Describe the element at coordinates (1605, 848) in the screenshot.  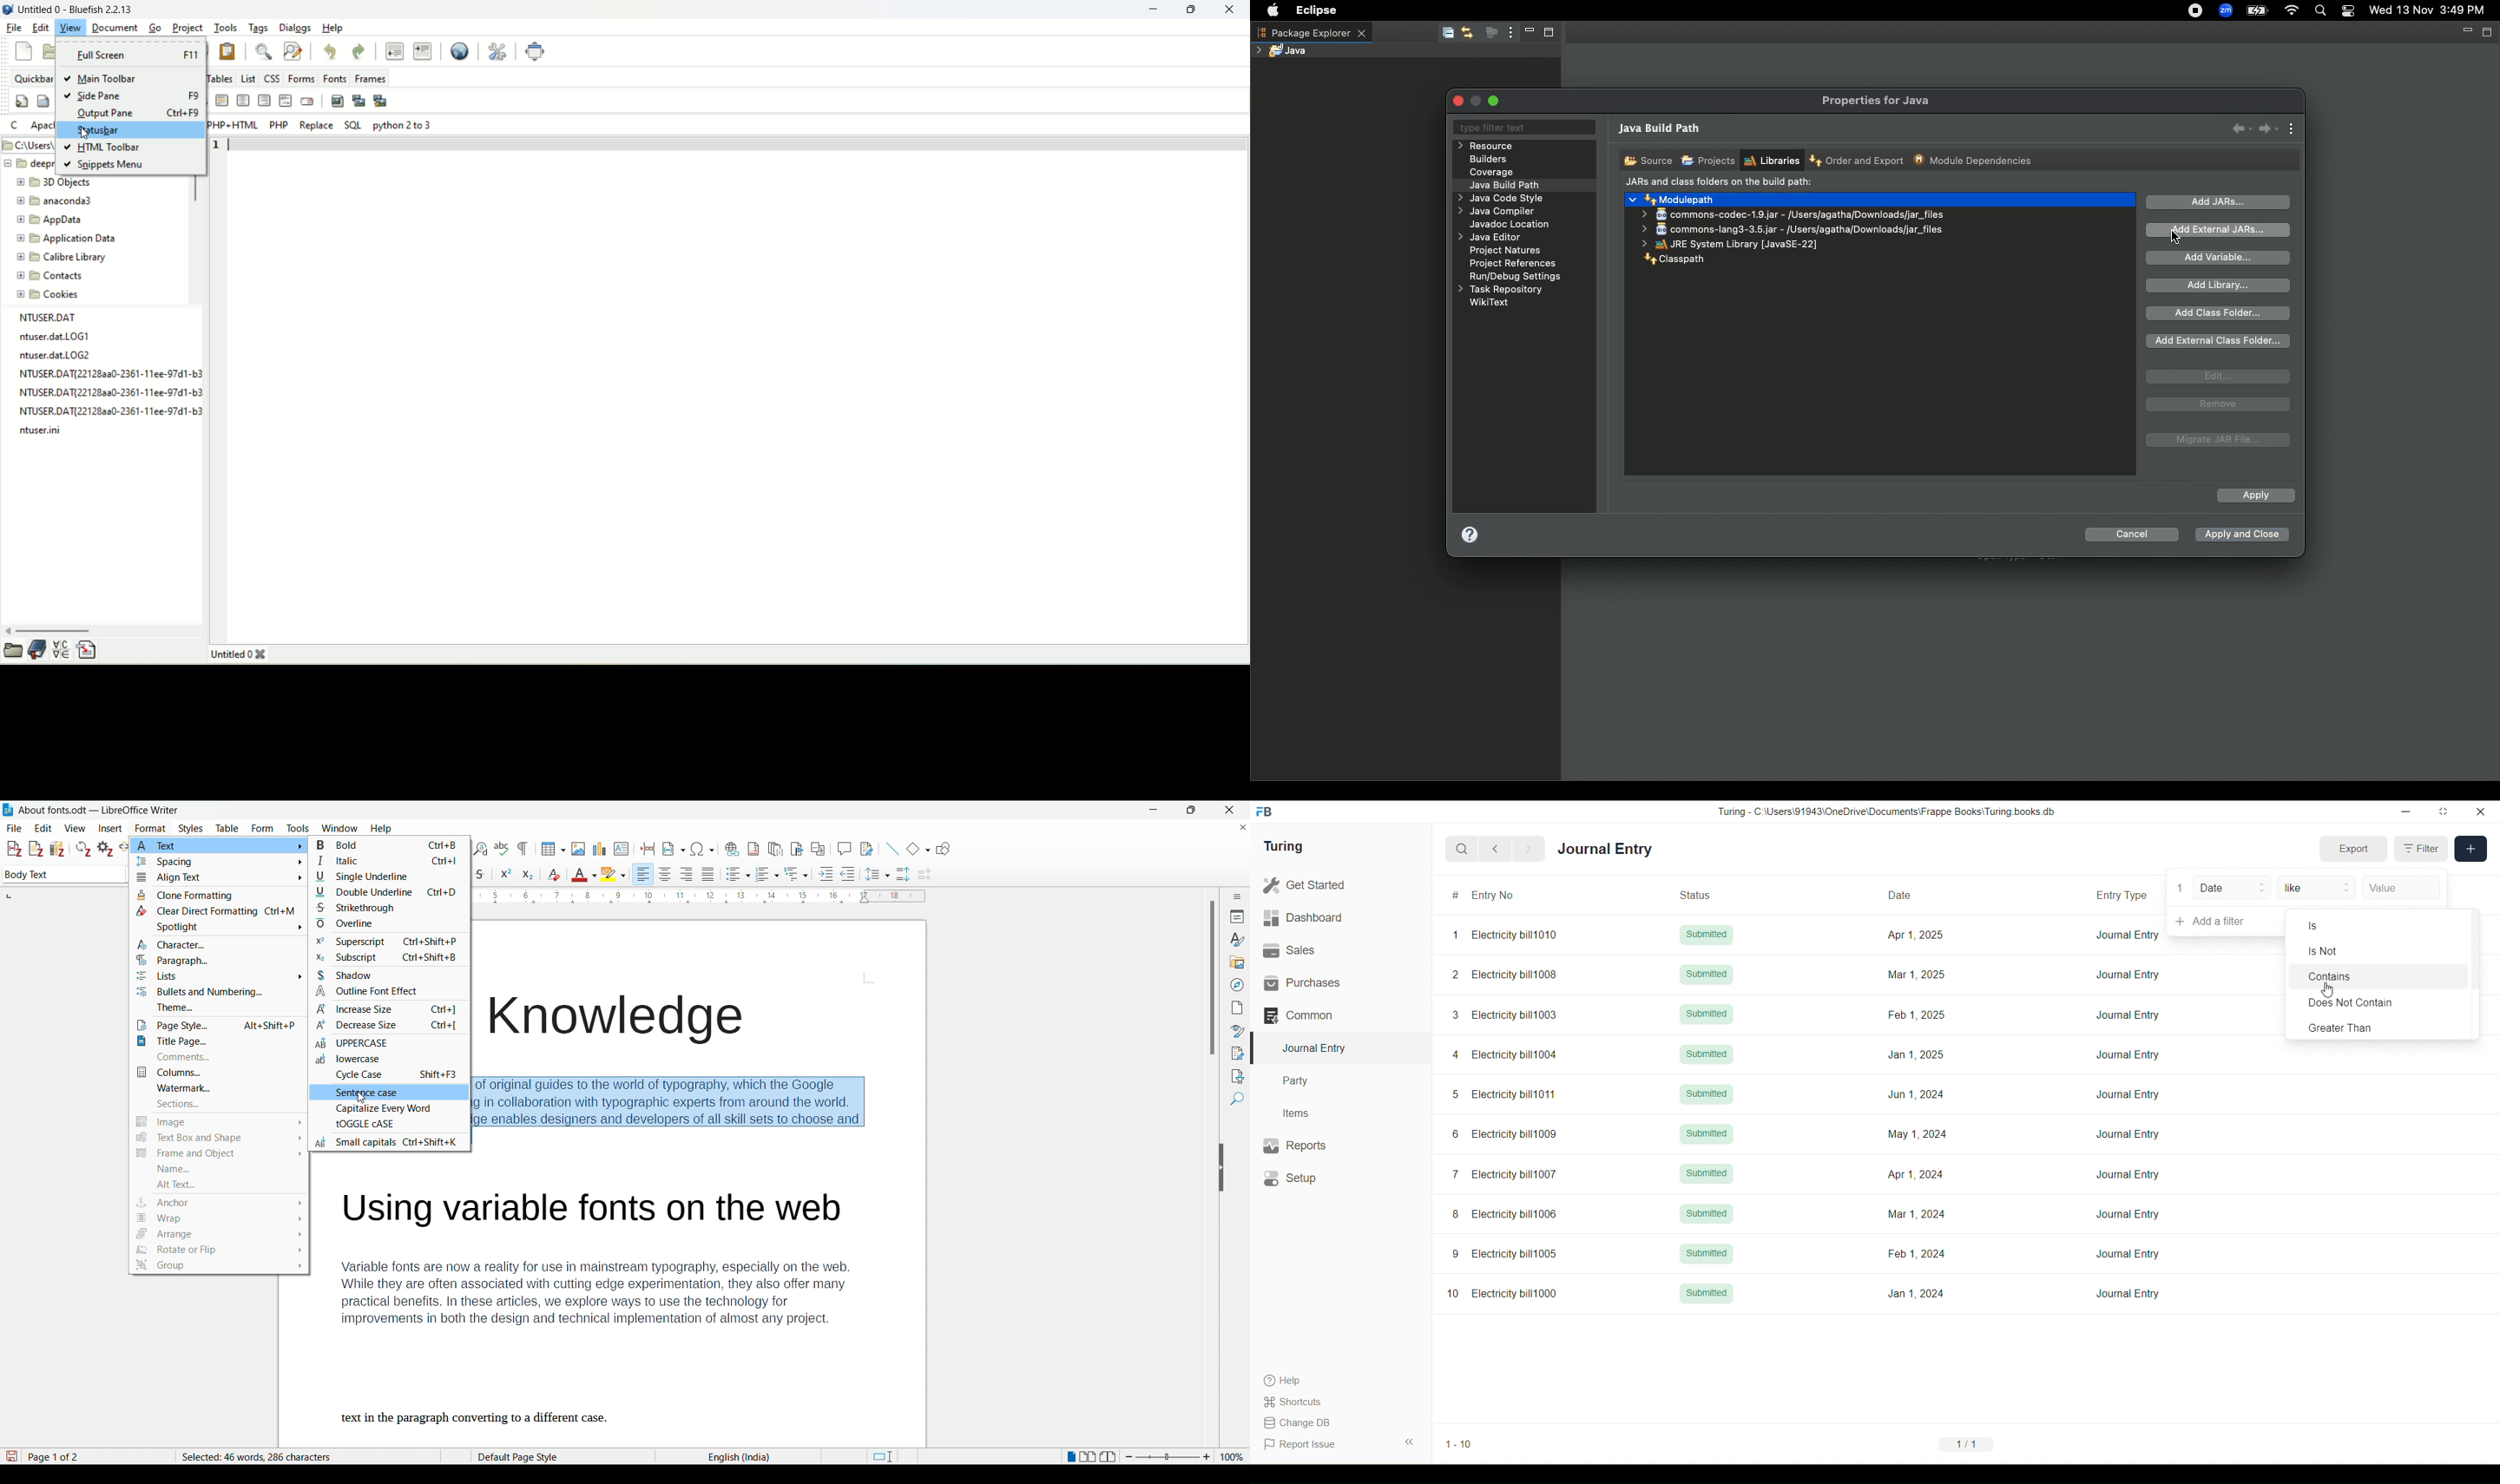
I see `Journal Entry` at that location.